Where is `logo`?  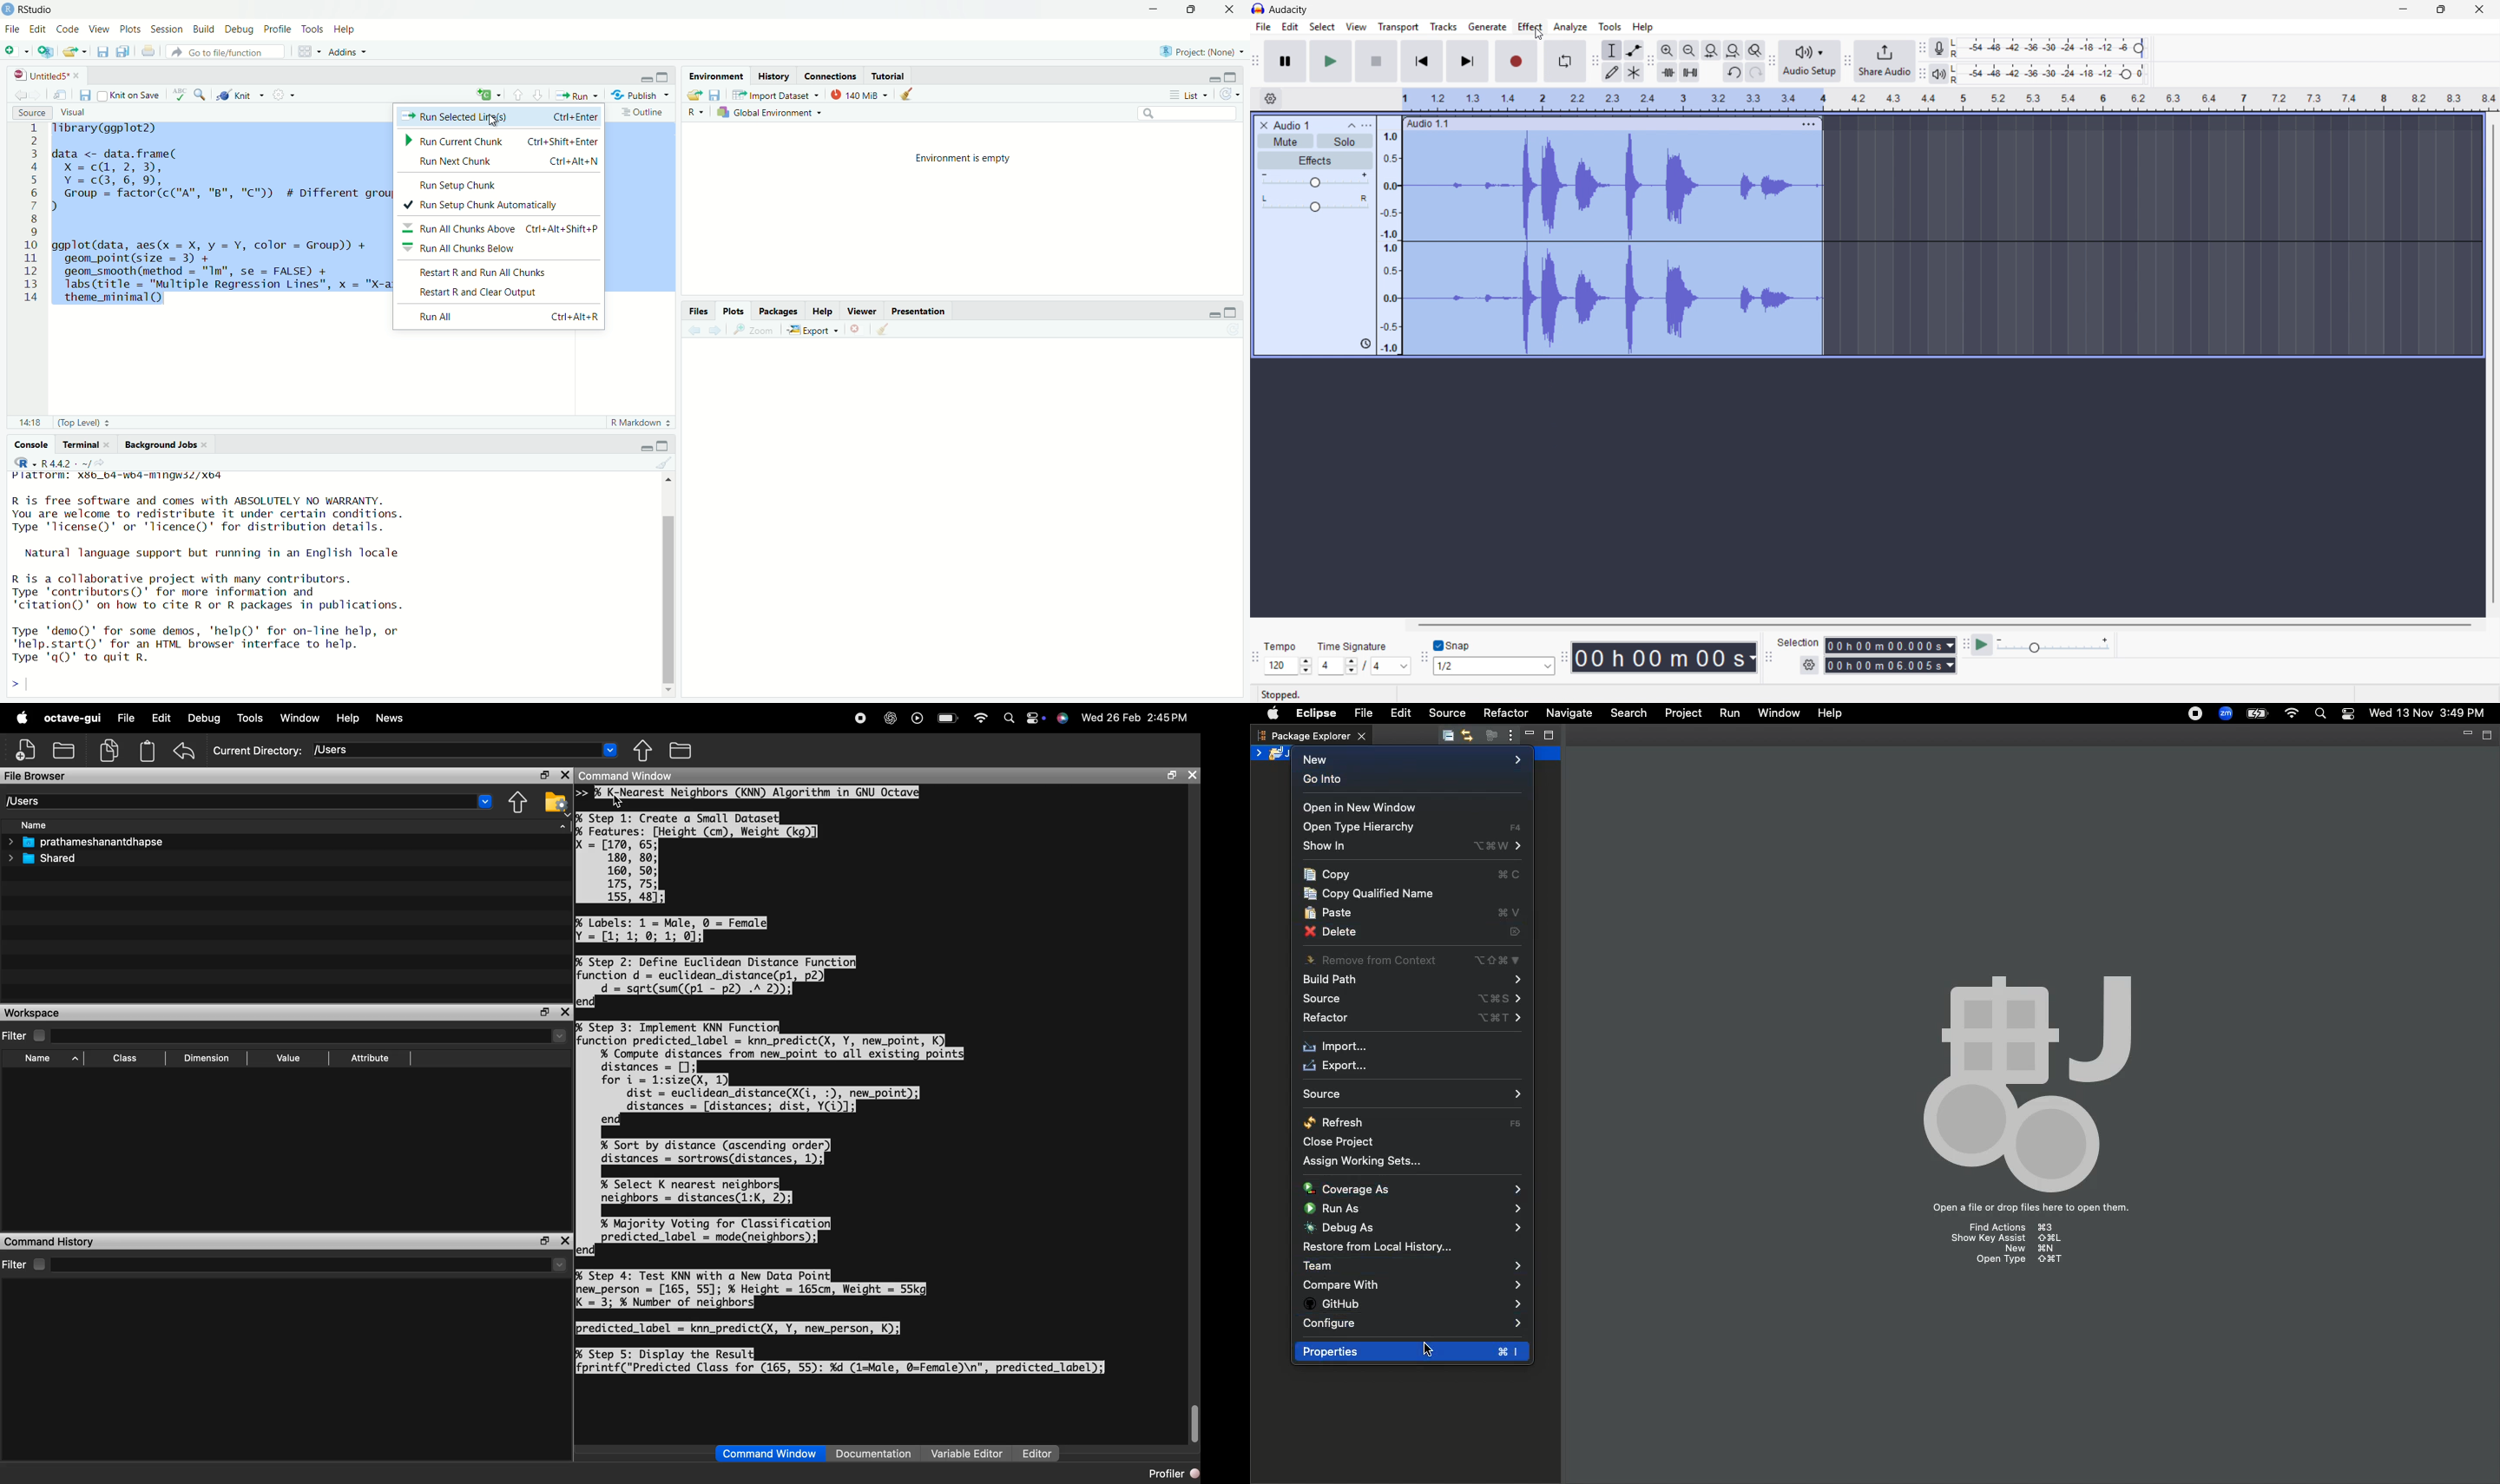
logo is located at coordinates (22, 718).